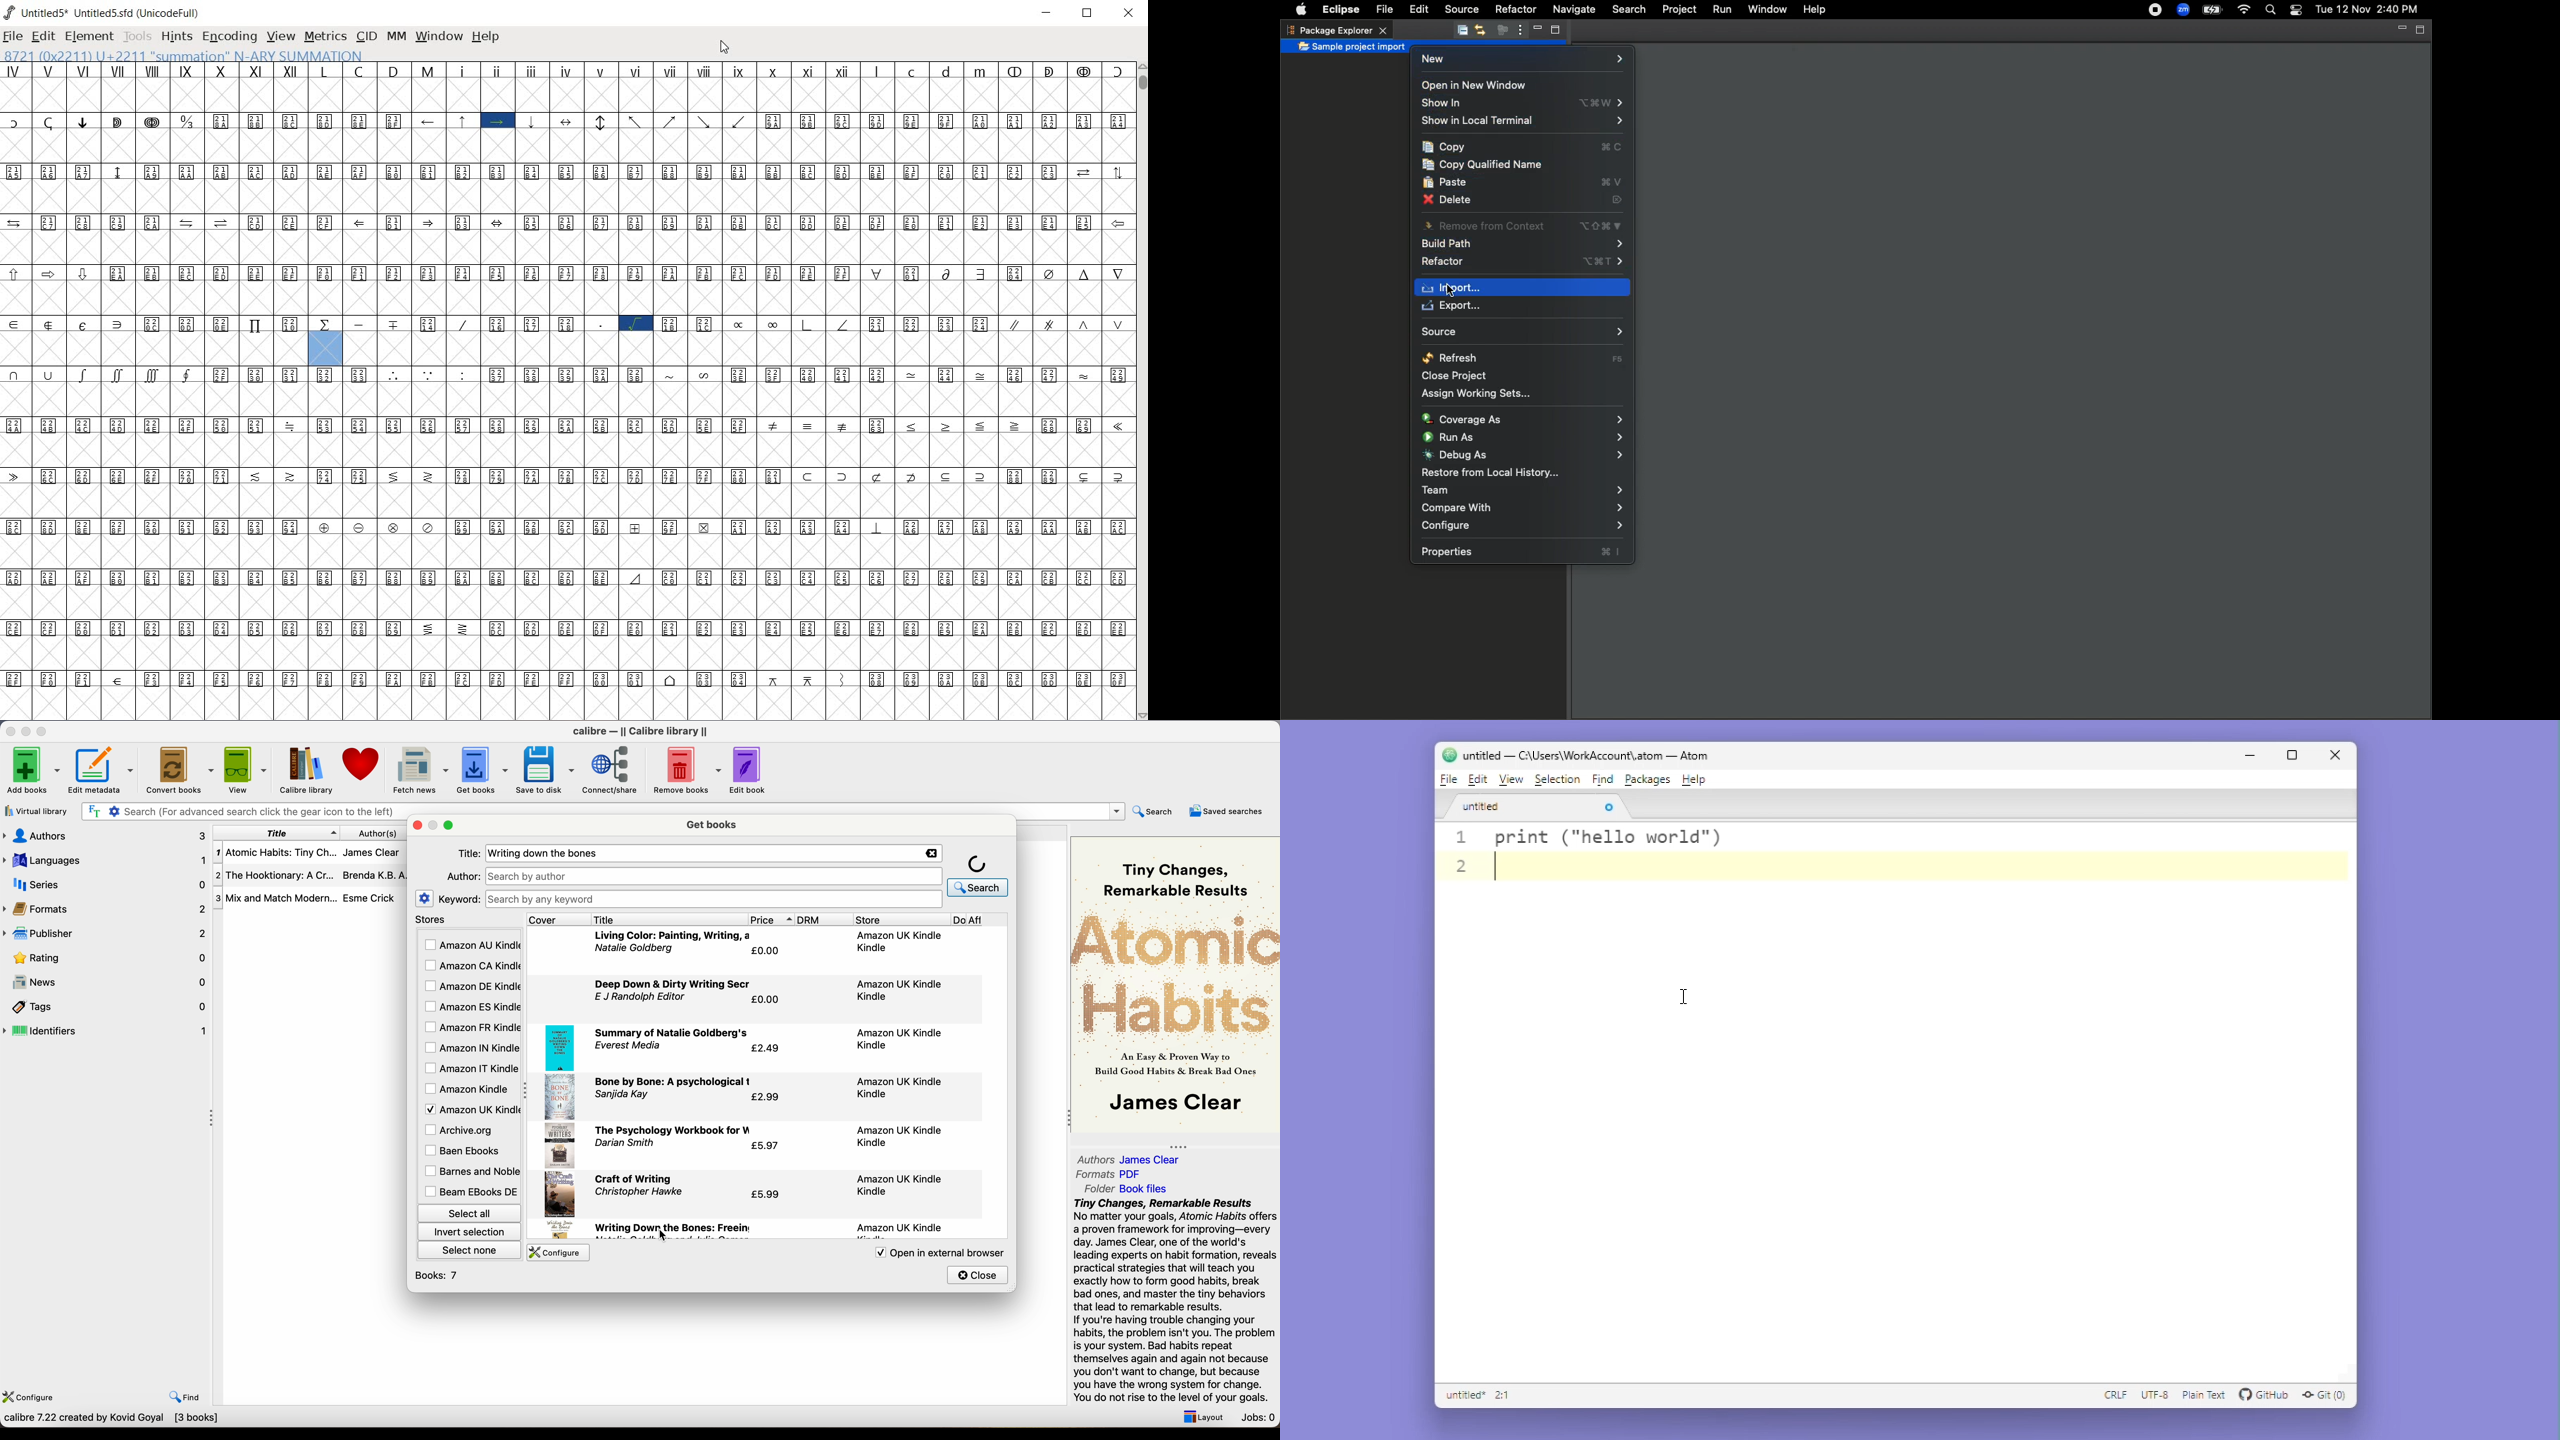 Image resolution: width=2576 pixels, height=1456 pixels. Describe the element at coordinates (42, 37) in the screenshot. I see `EDIT` at that location.